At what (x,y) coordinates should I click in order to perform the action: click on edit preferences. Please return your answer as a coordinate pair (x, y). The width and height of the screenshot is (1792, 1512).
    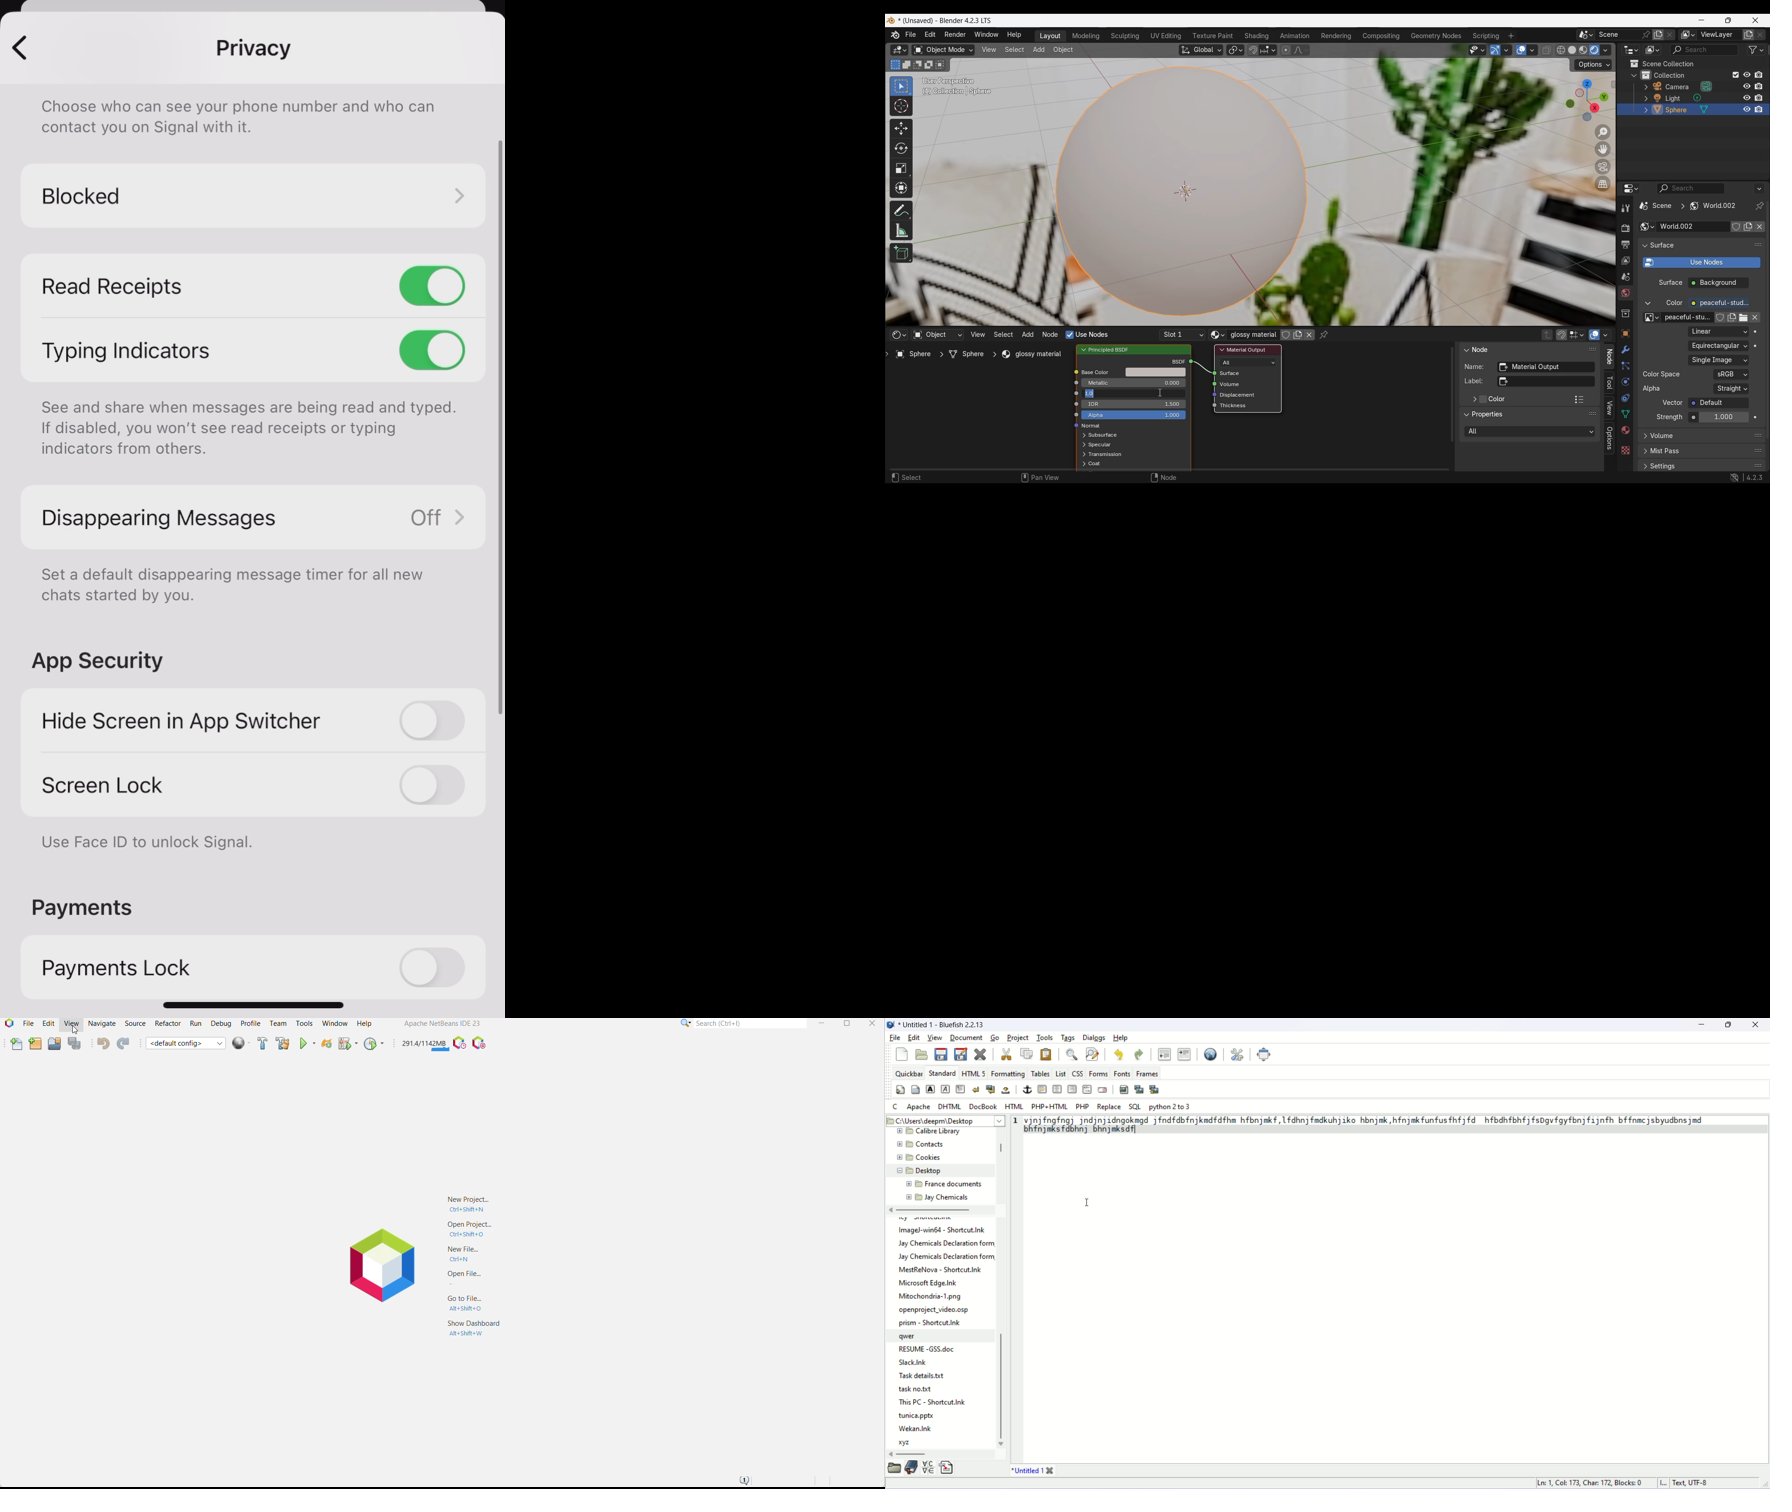
    Looking at the image, I should click on (1238, 1053).